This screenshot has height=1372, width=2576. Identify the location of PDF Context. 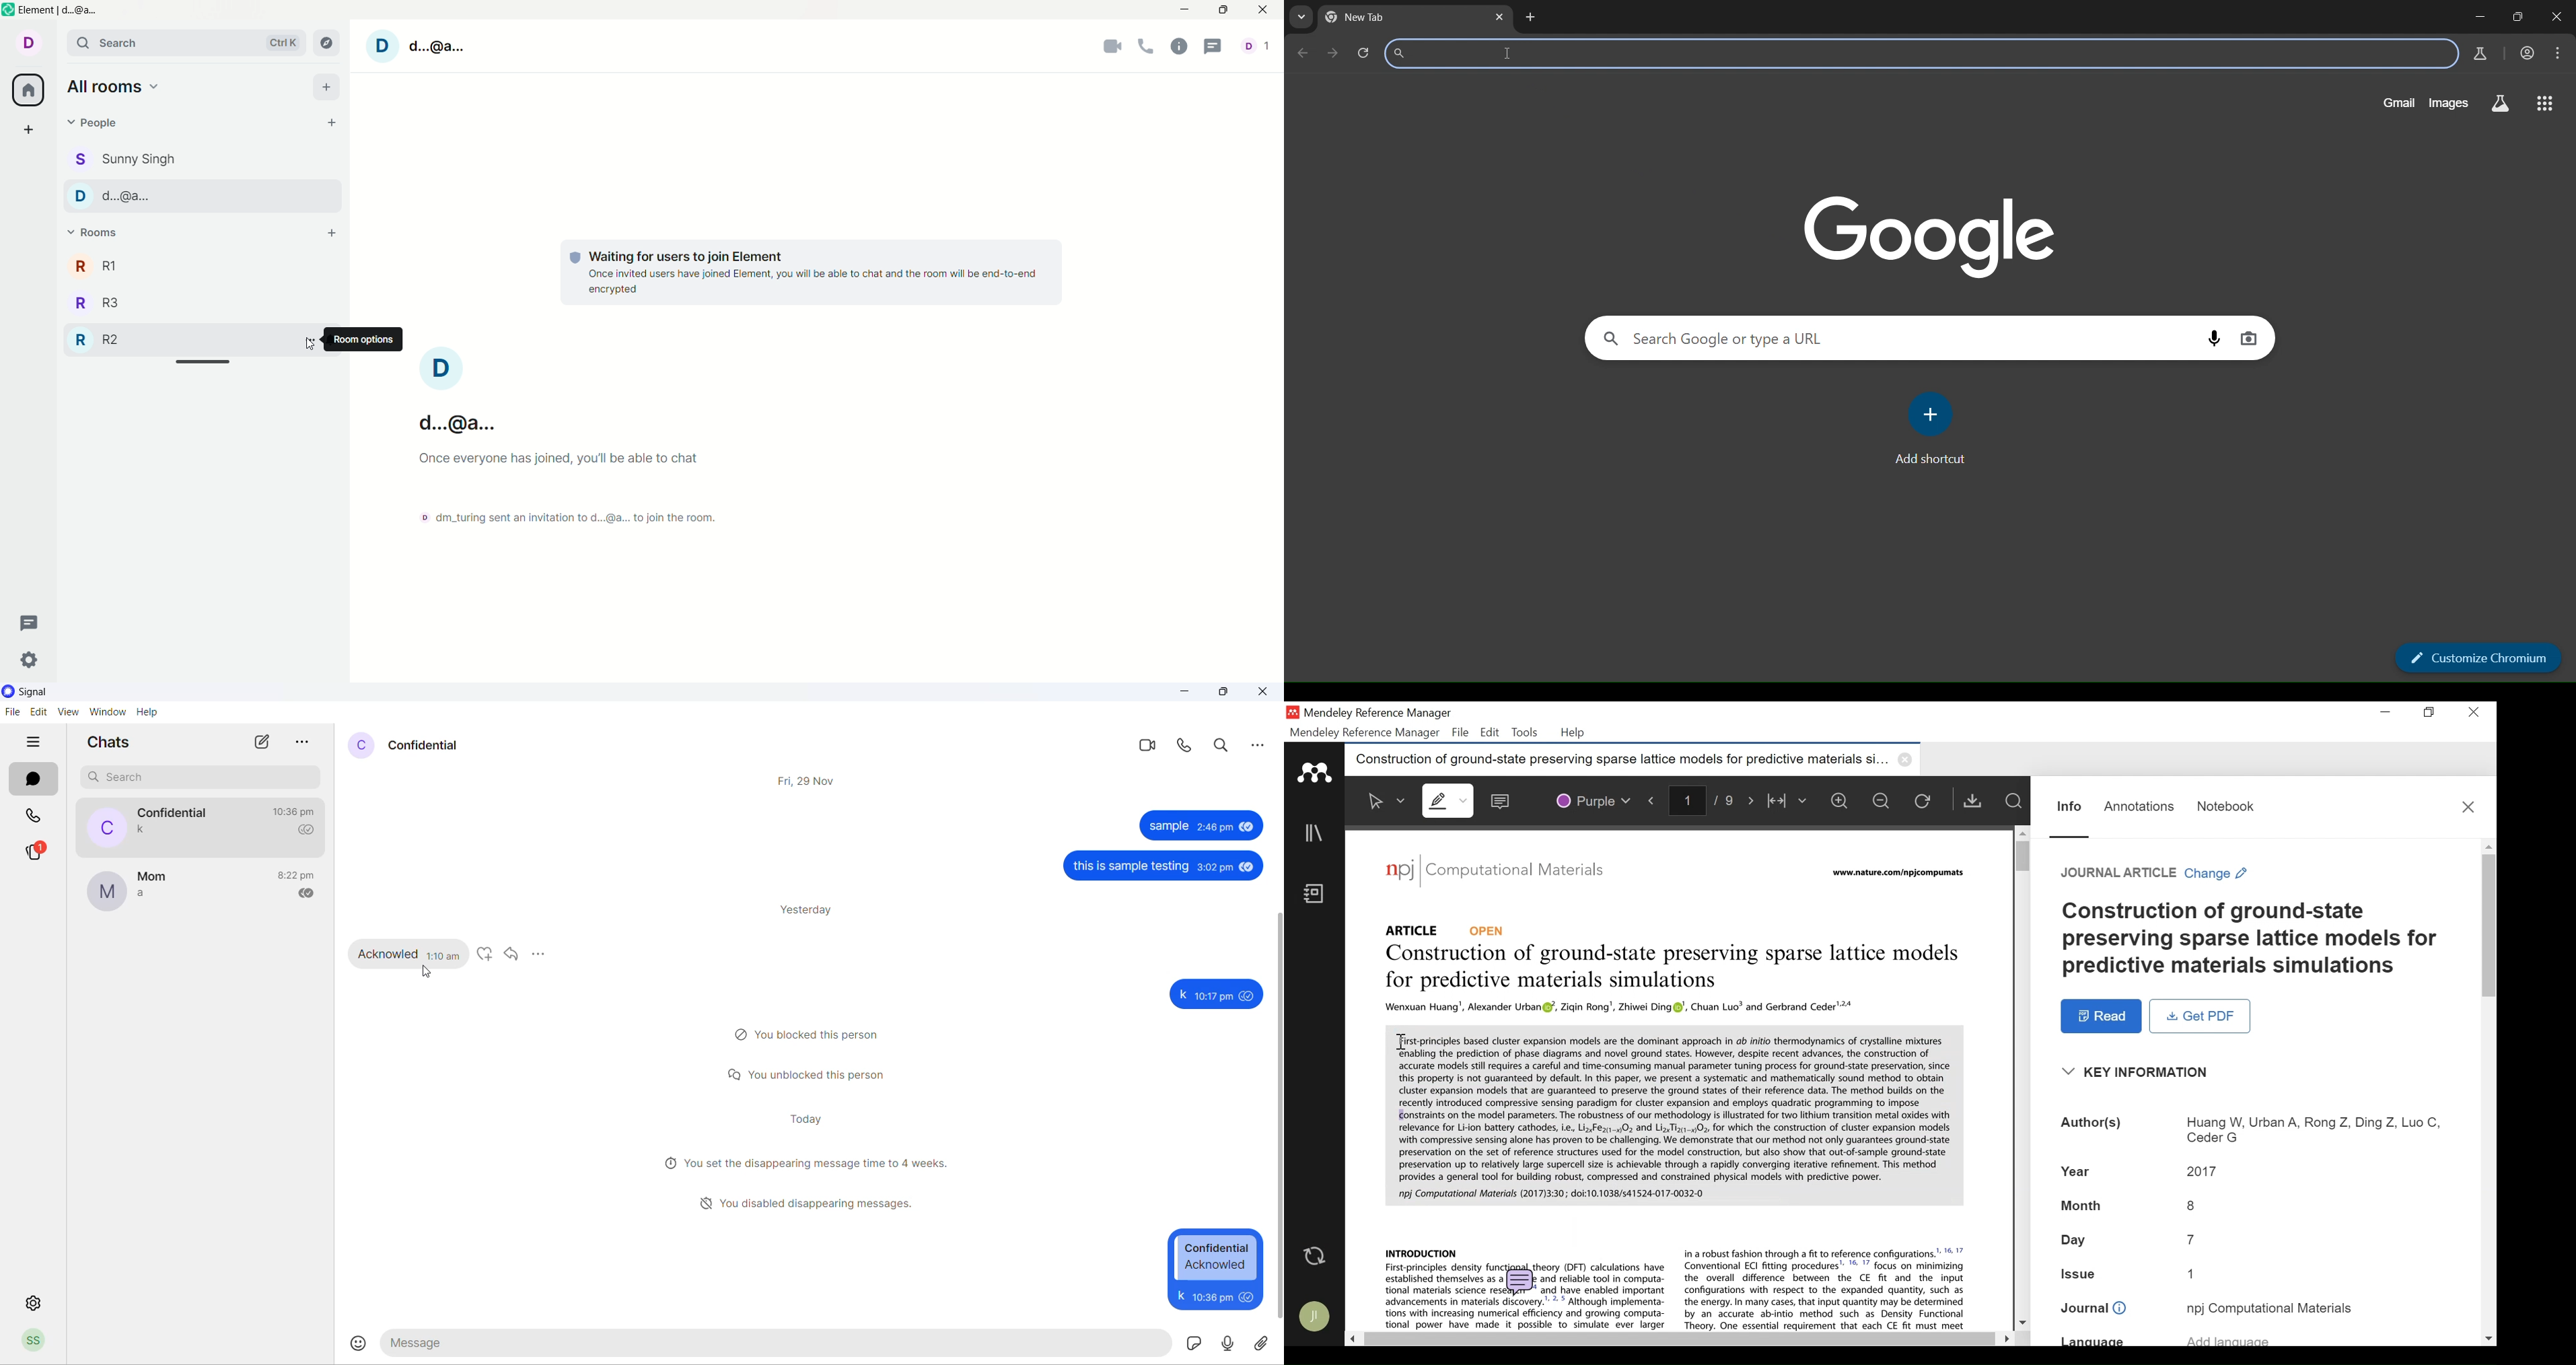
(1621, 1008).